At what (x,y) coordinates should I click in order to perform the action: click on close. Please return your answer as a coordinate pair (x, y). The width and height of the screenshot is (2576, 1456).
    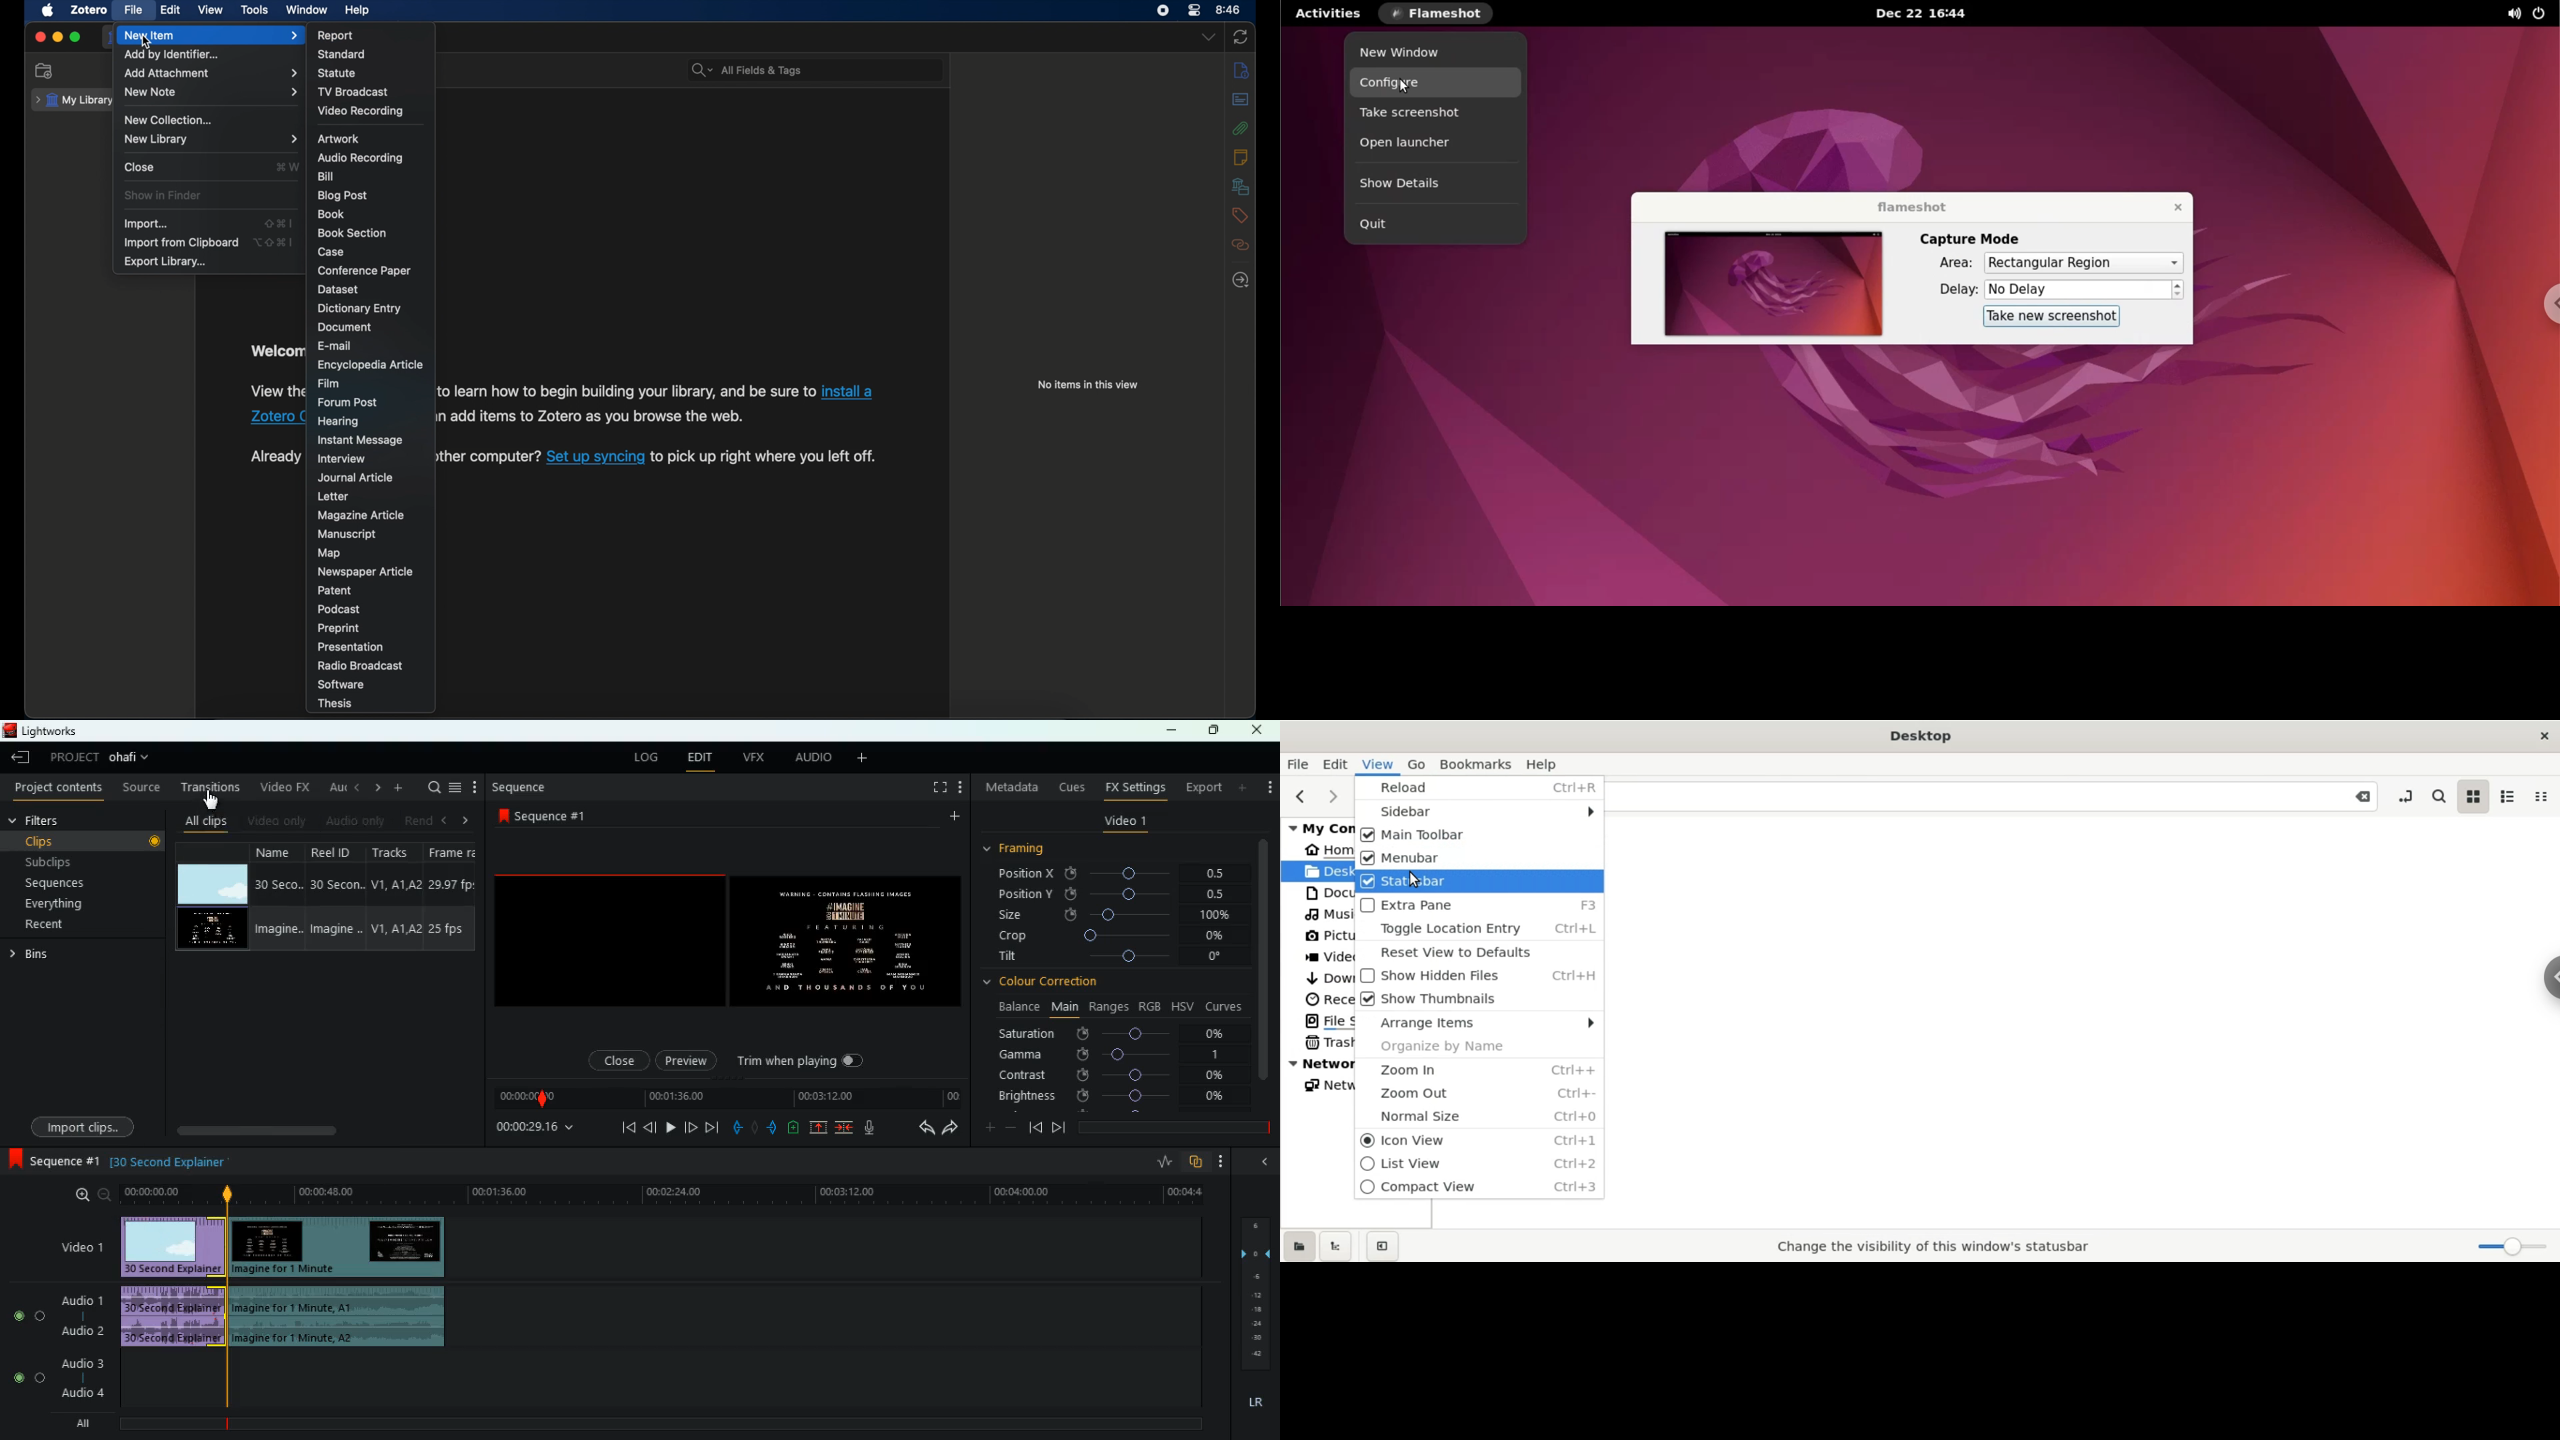
    Looking at the image, I should click on (1258, 730).